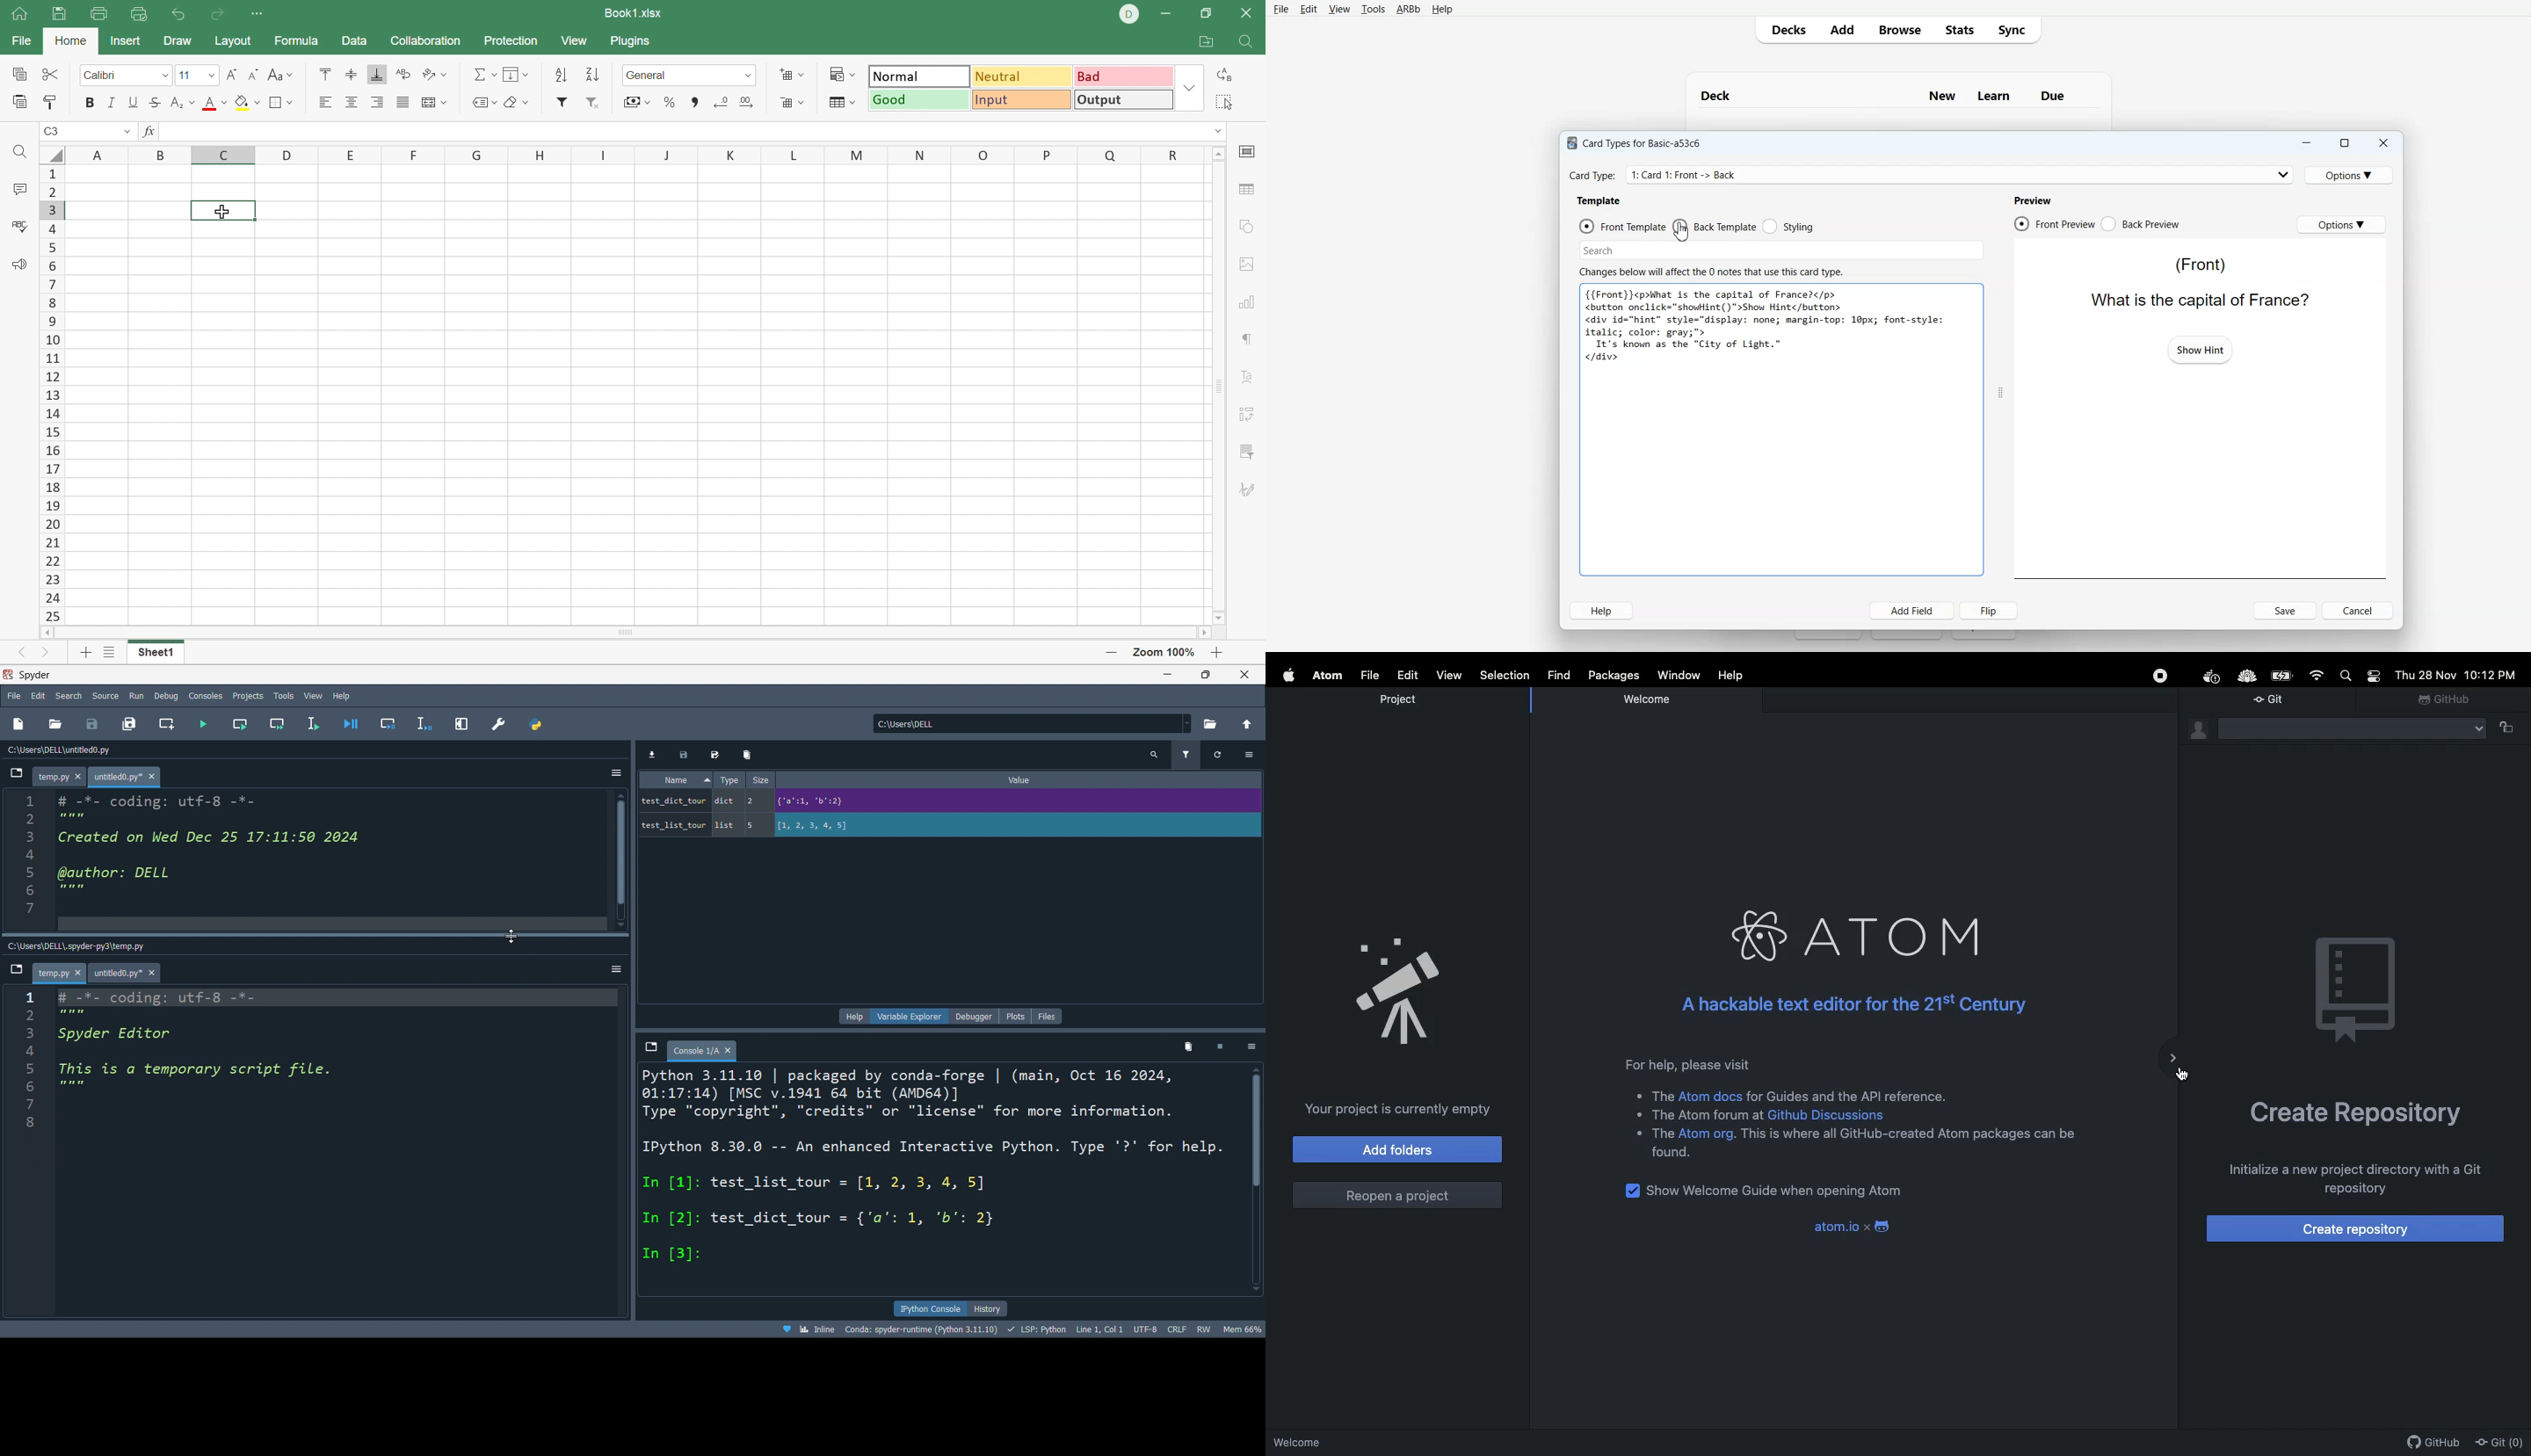 The width and height of the screenshot is (2548, 1456). Describe the element at coordinates (171, 996) in the screenshot. I see `1 # -*¥- coding: utf-8 -*-` at that location.